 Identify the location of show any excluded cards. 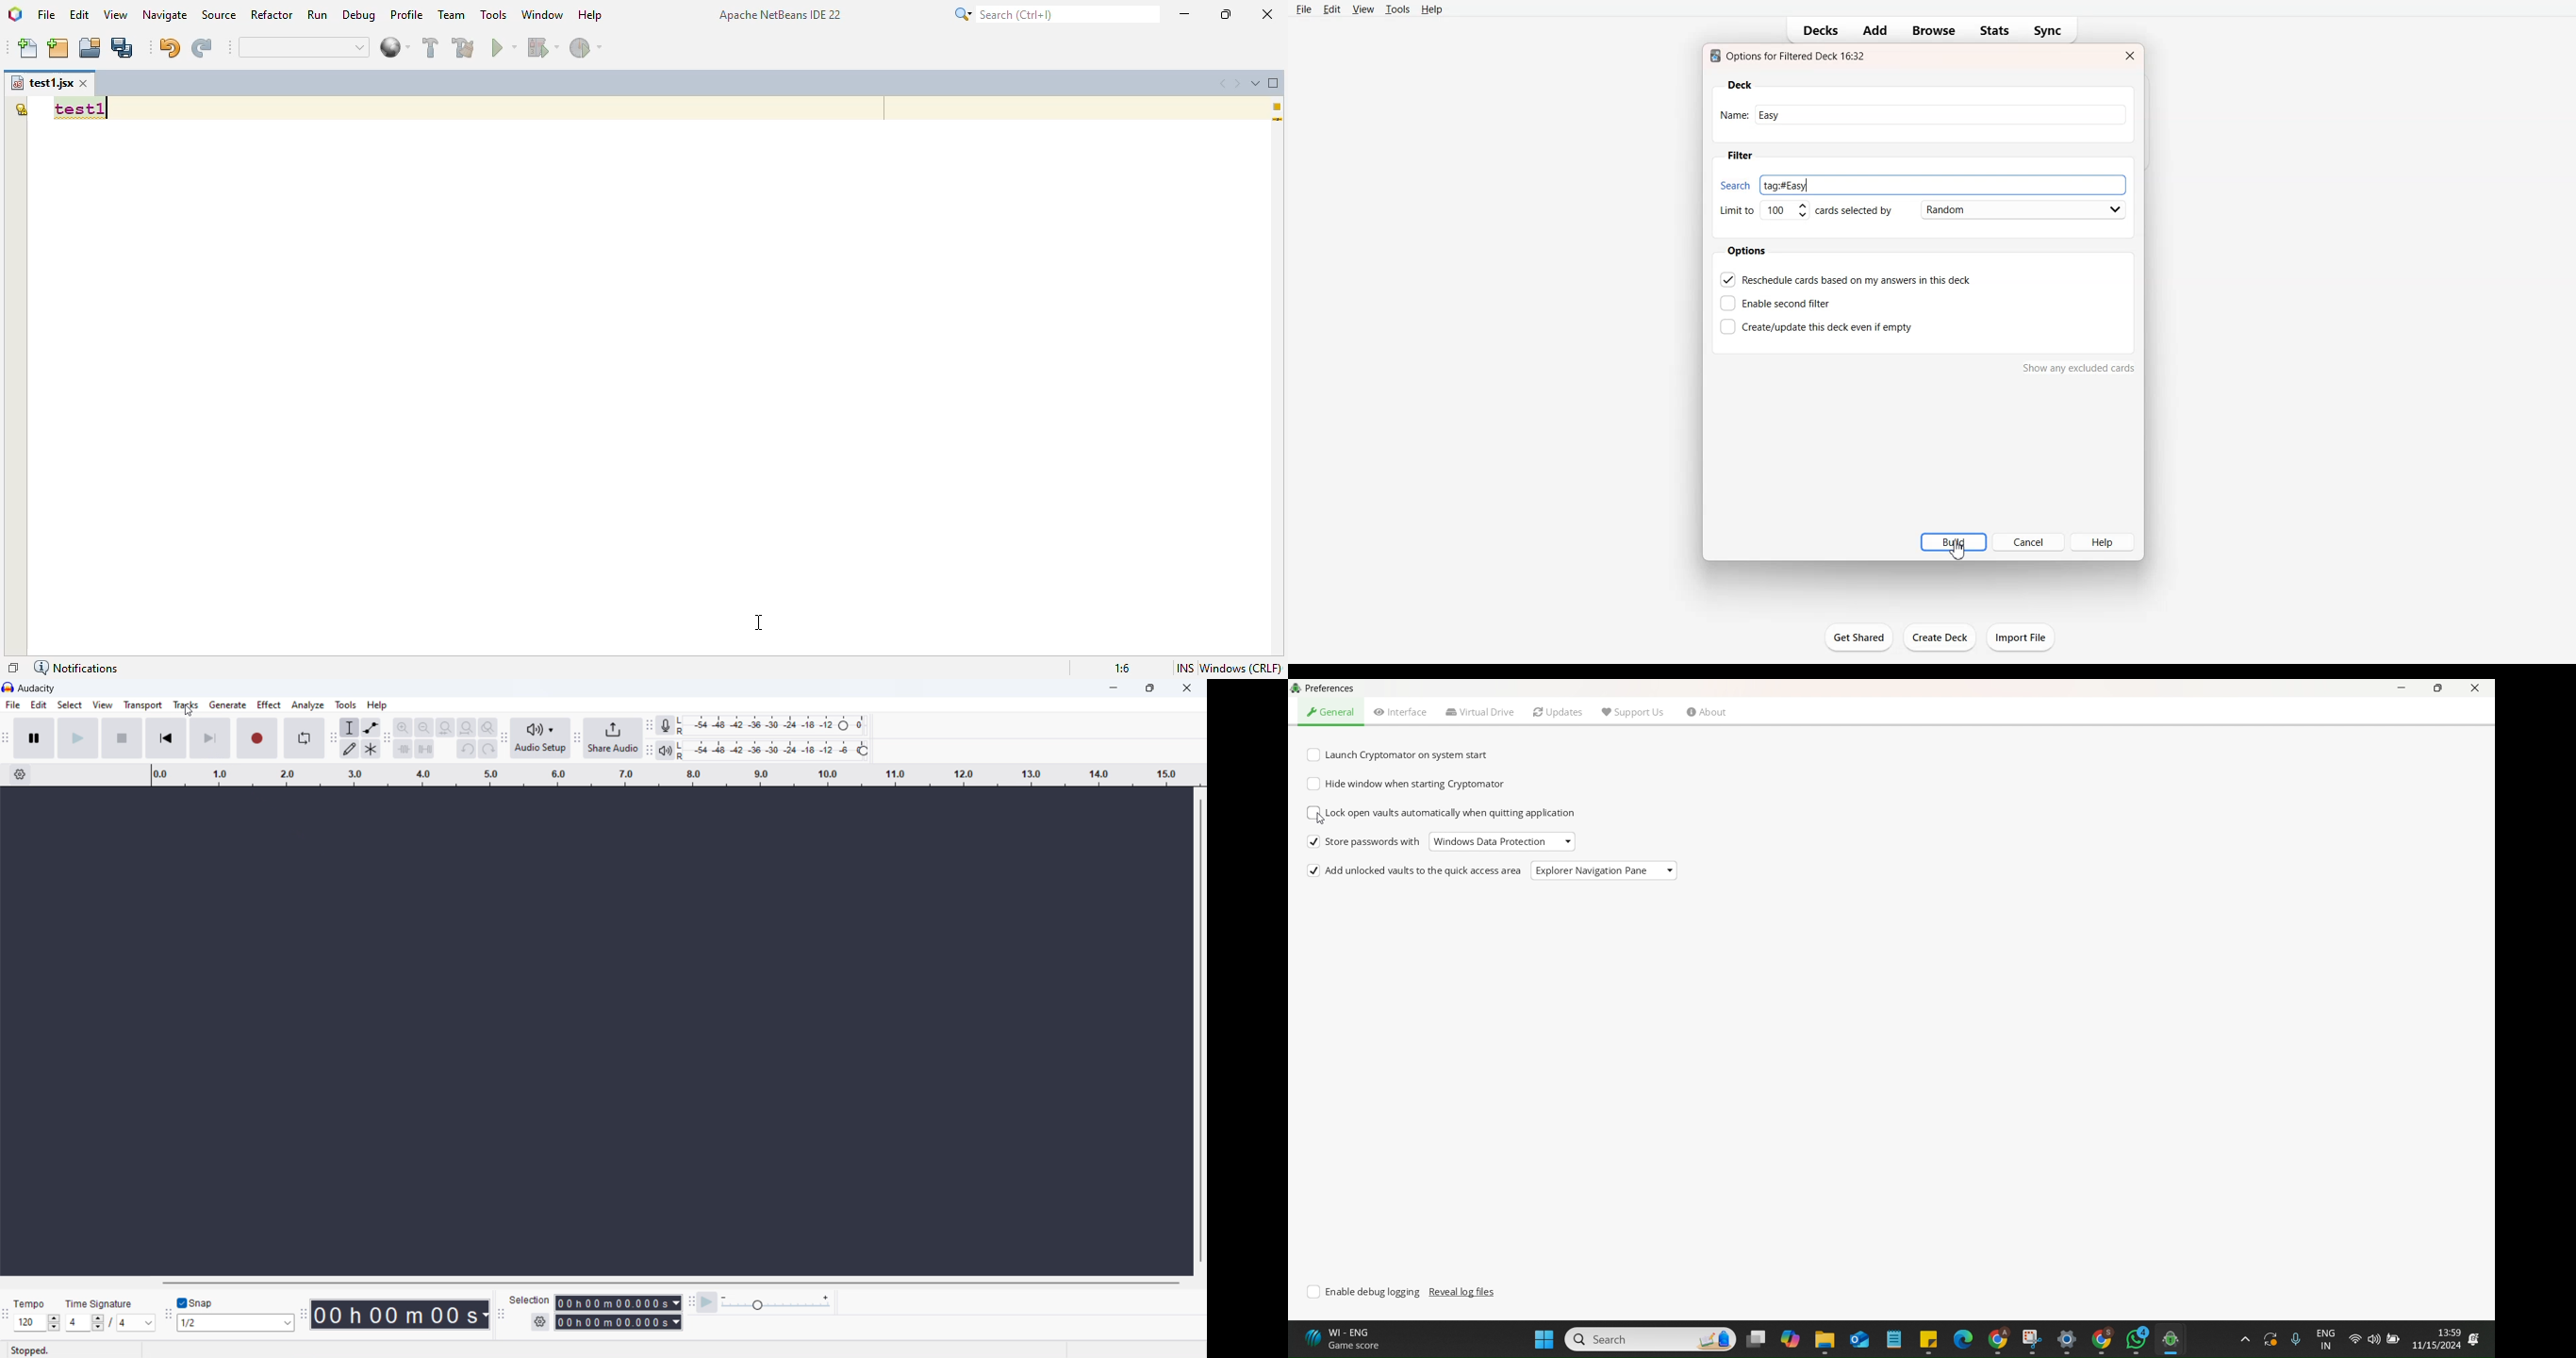
(2079, 371).